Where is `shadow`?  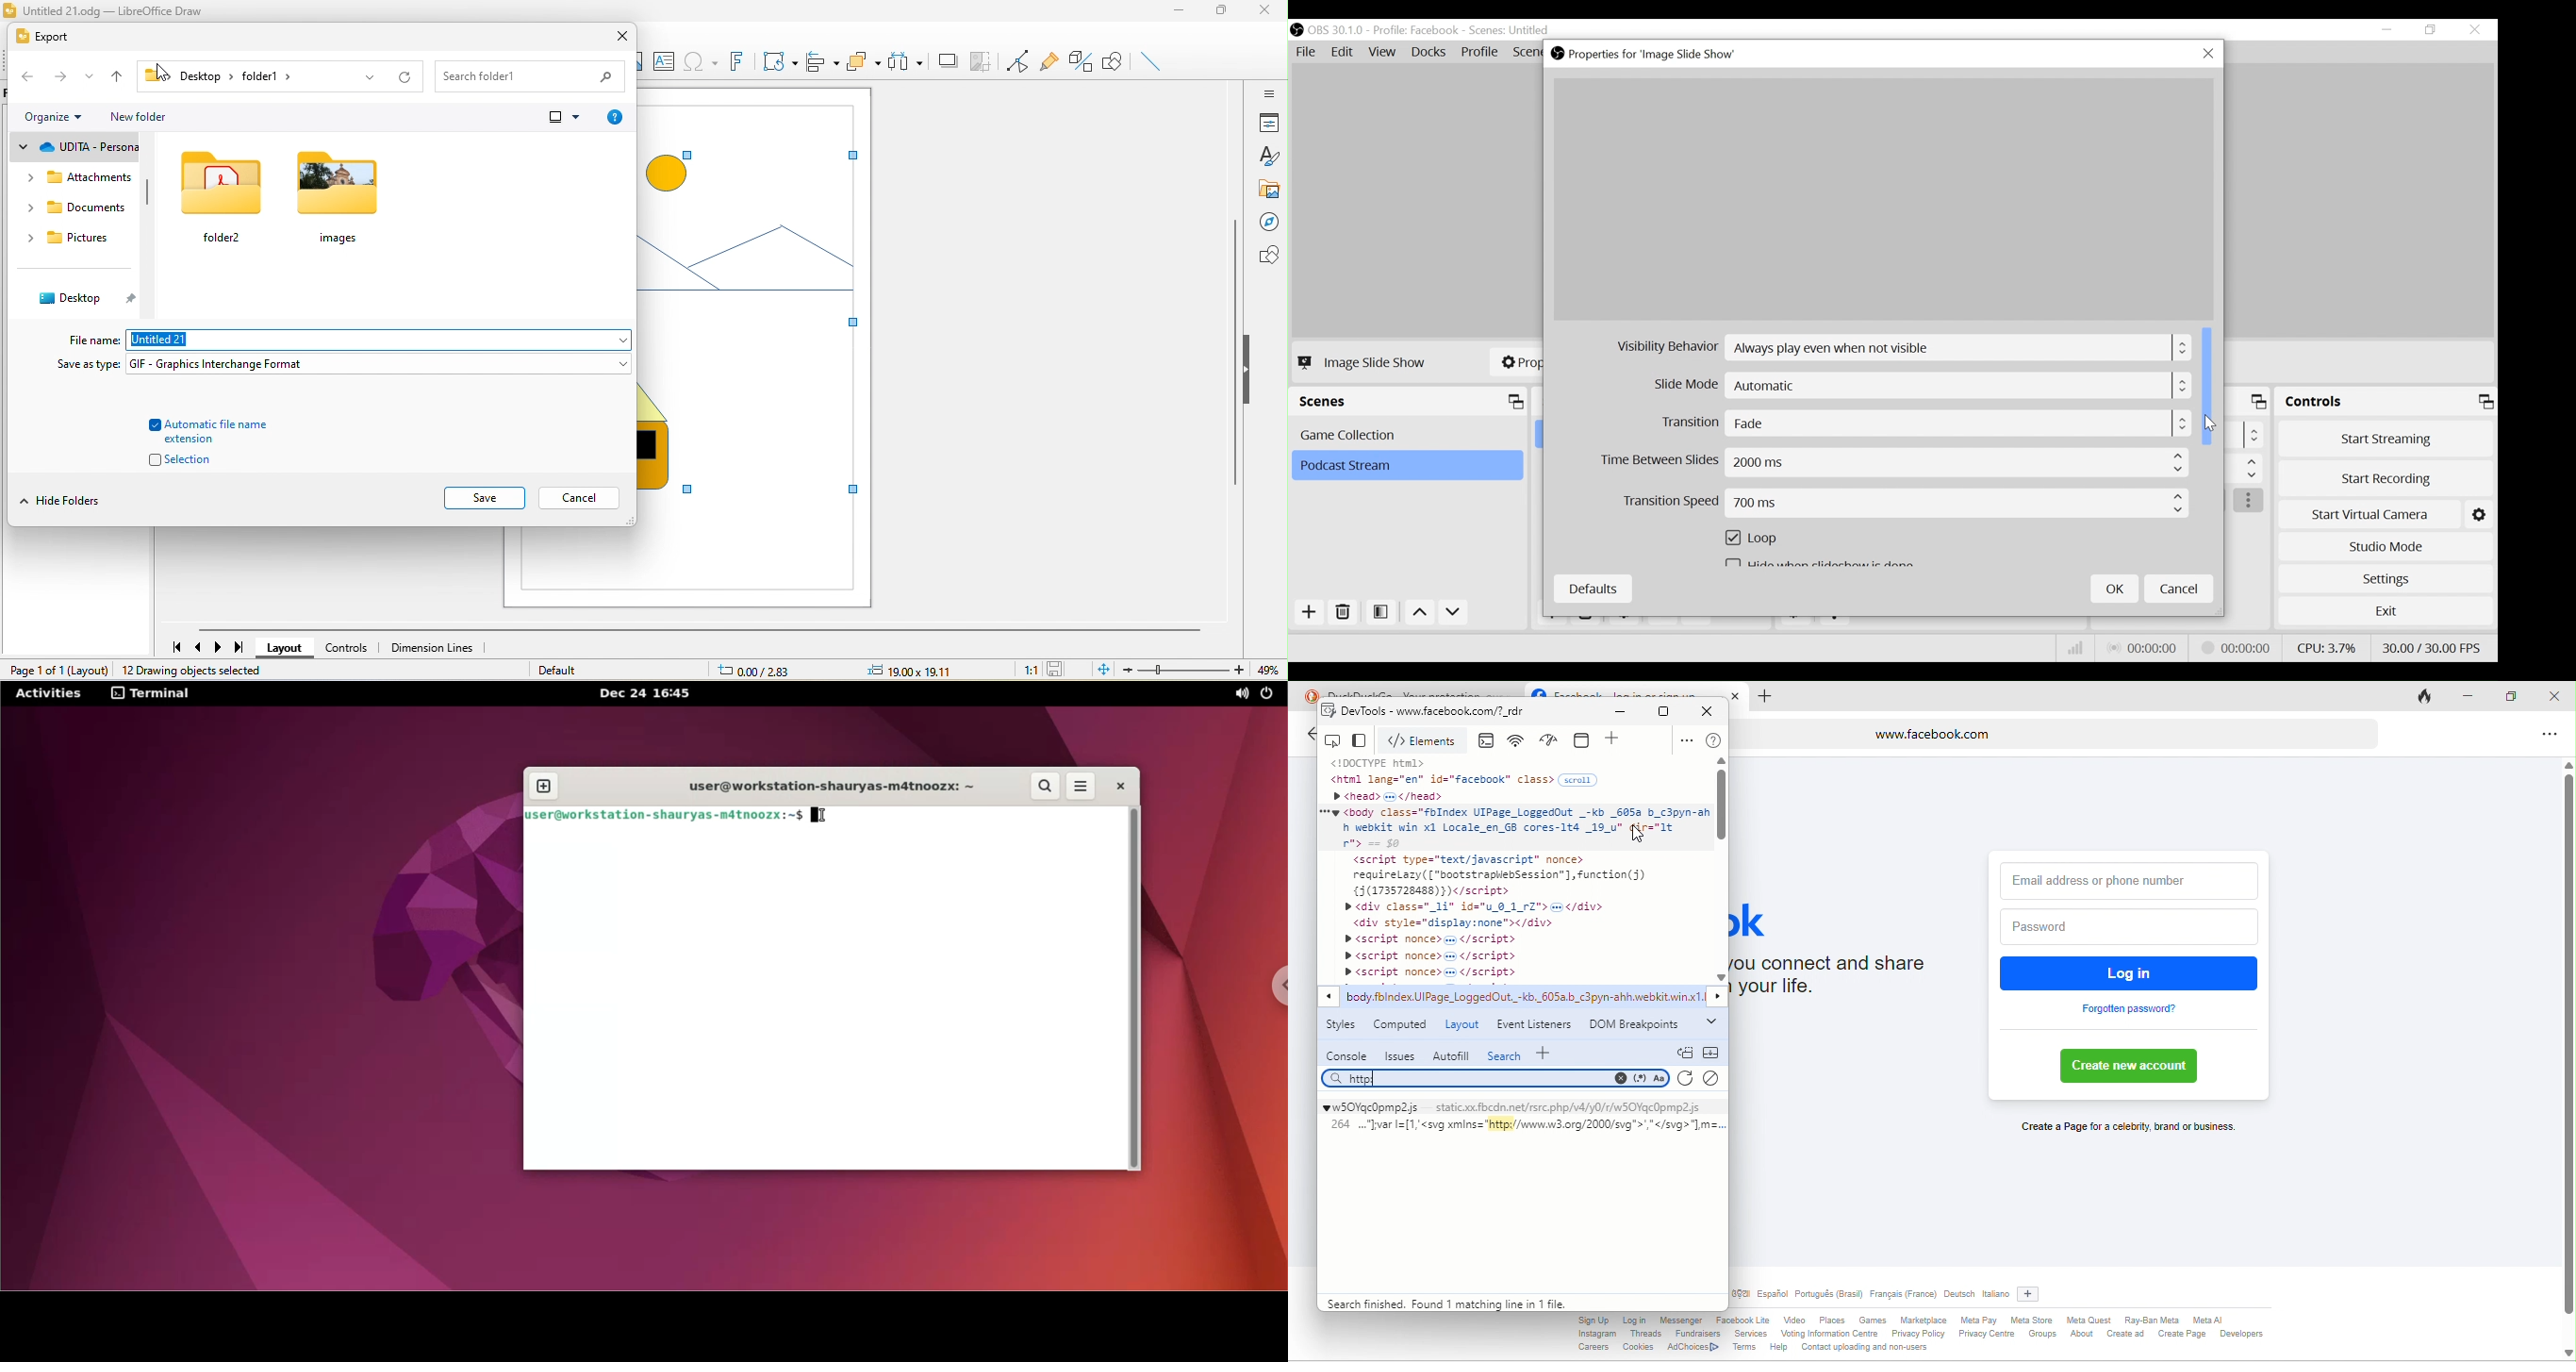
shadow is located at coordinates (948, 61).